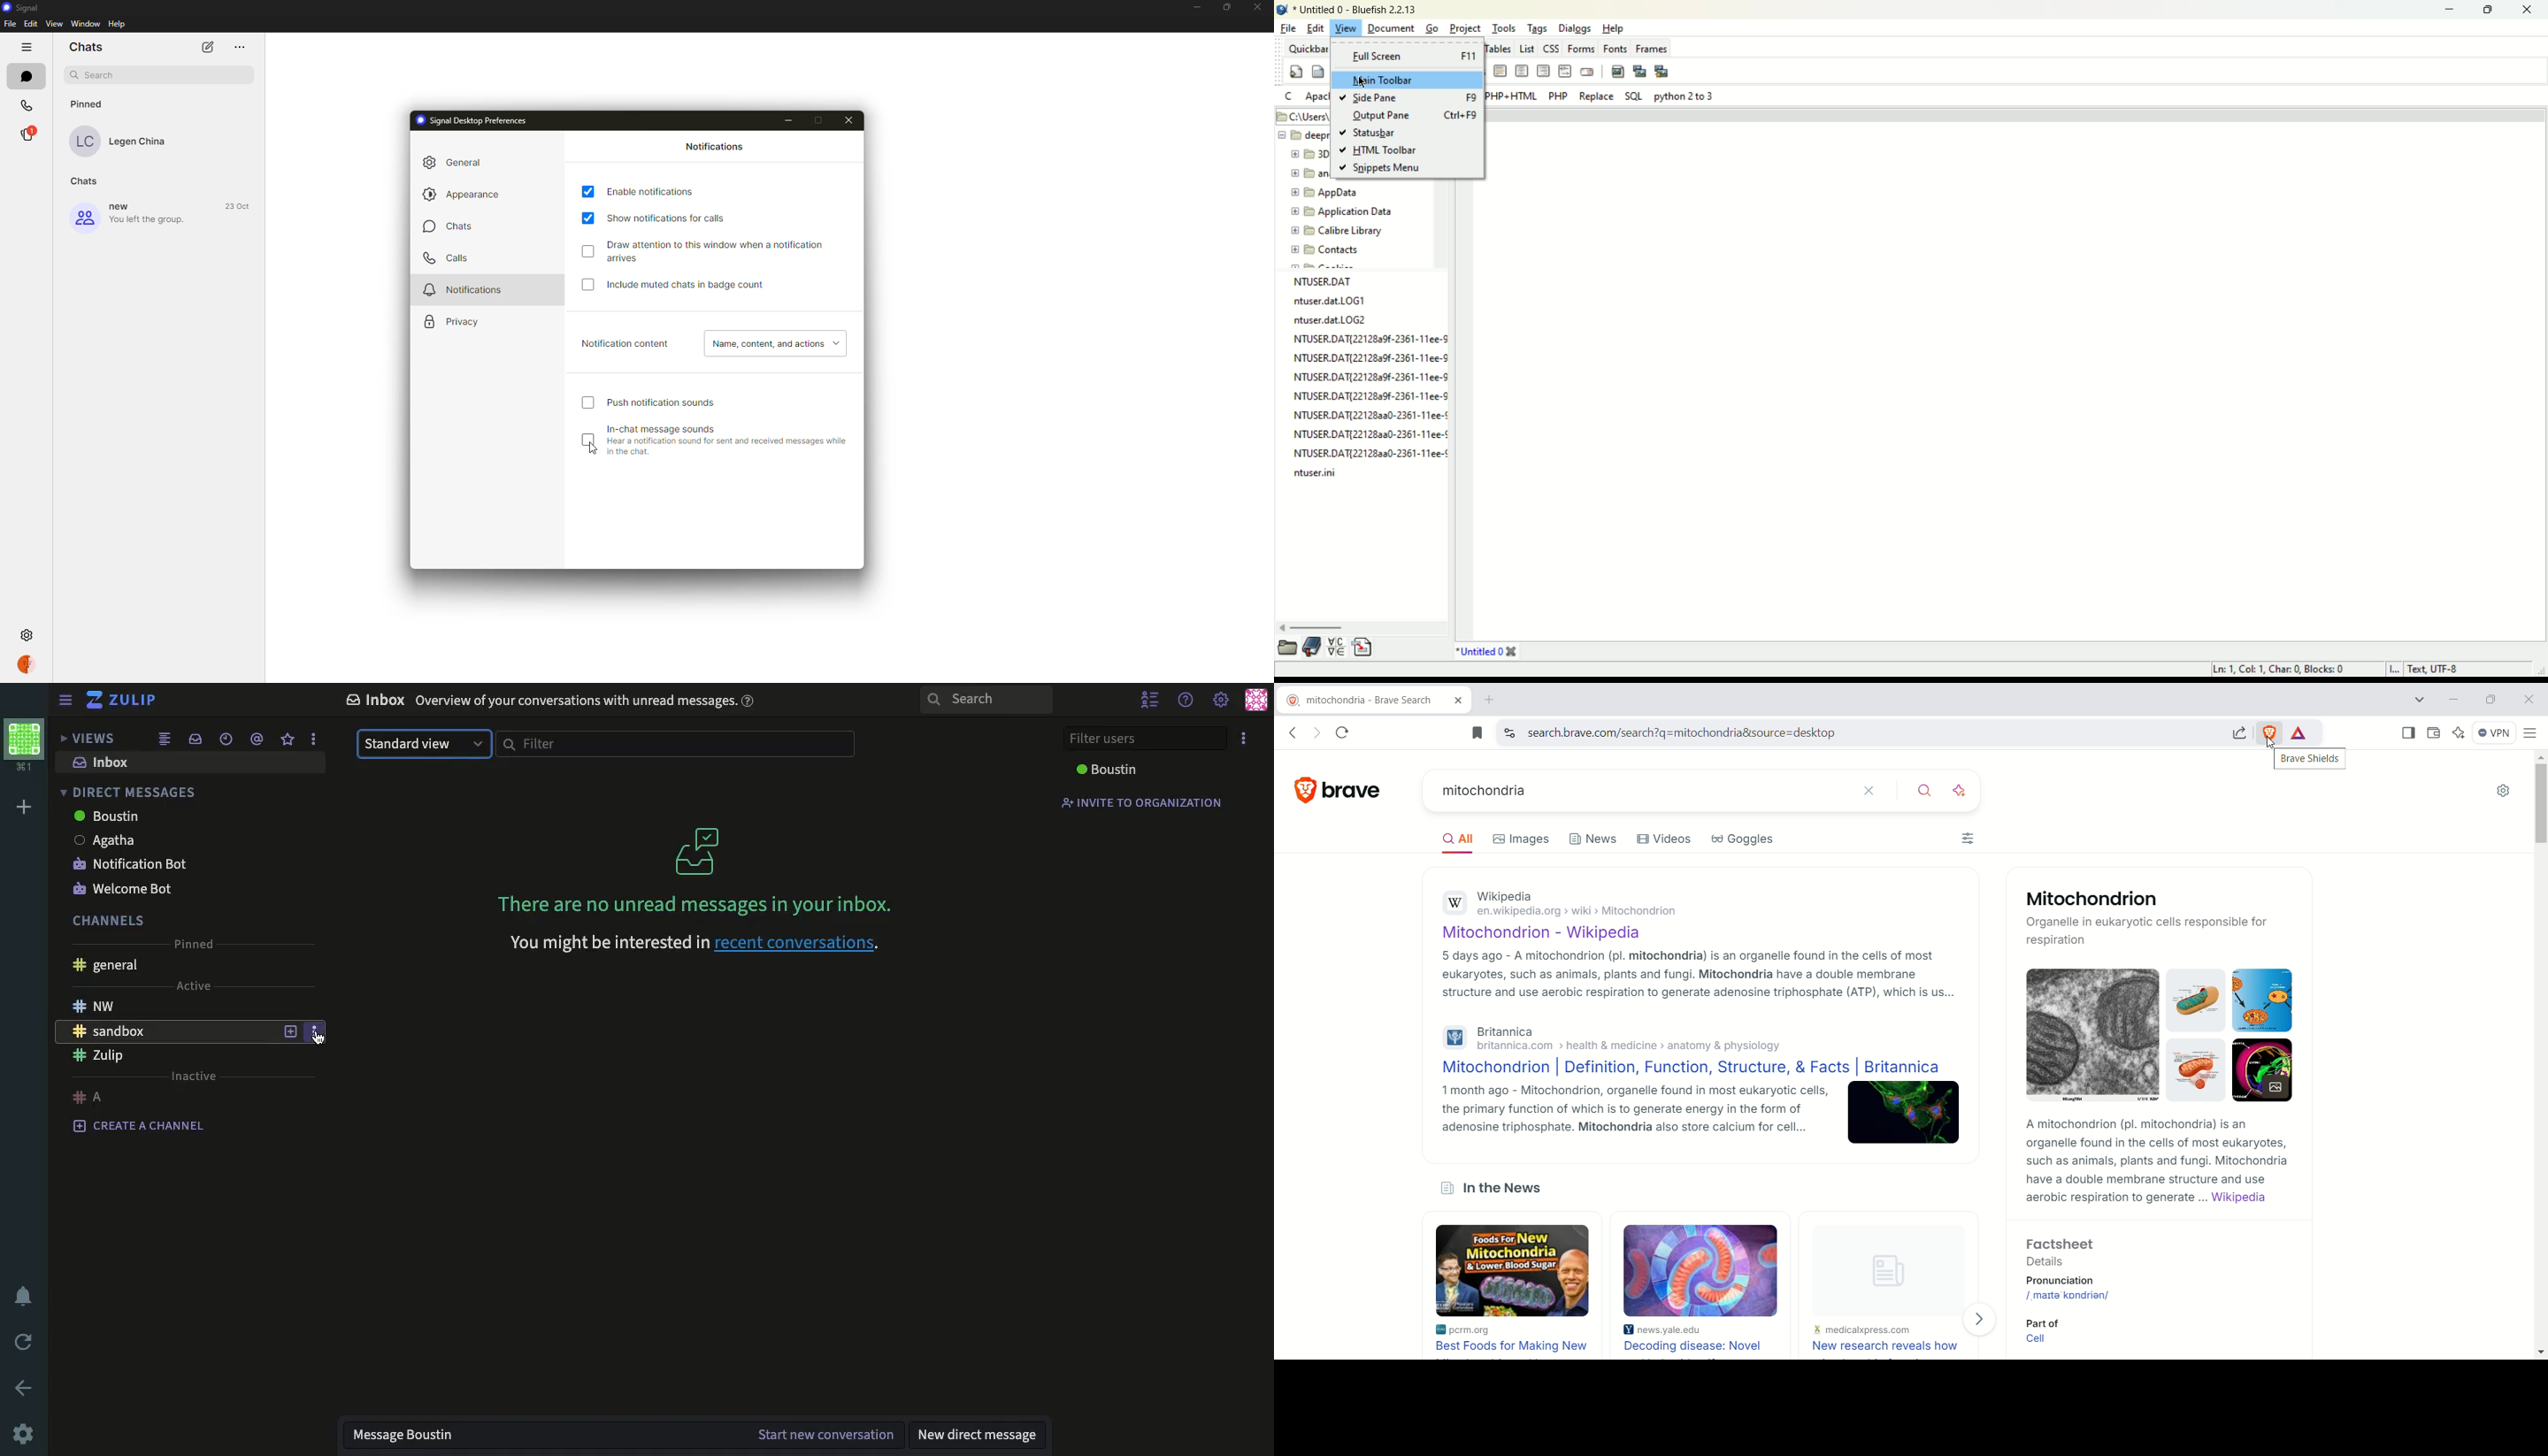  I want to click on welcome bot, so click(126, 888).